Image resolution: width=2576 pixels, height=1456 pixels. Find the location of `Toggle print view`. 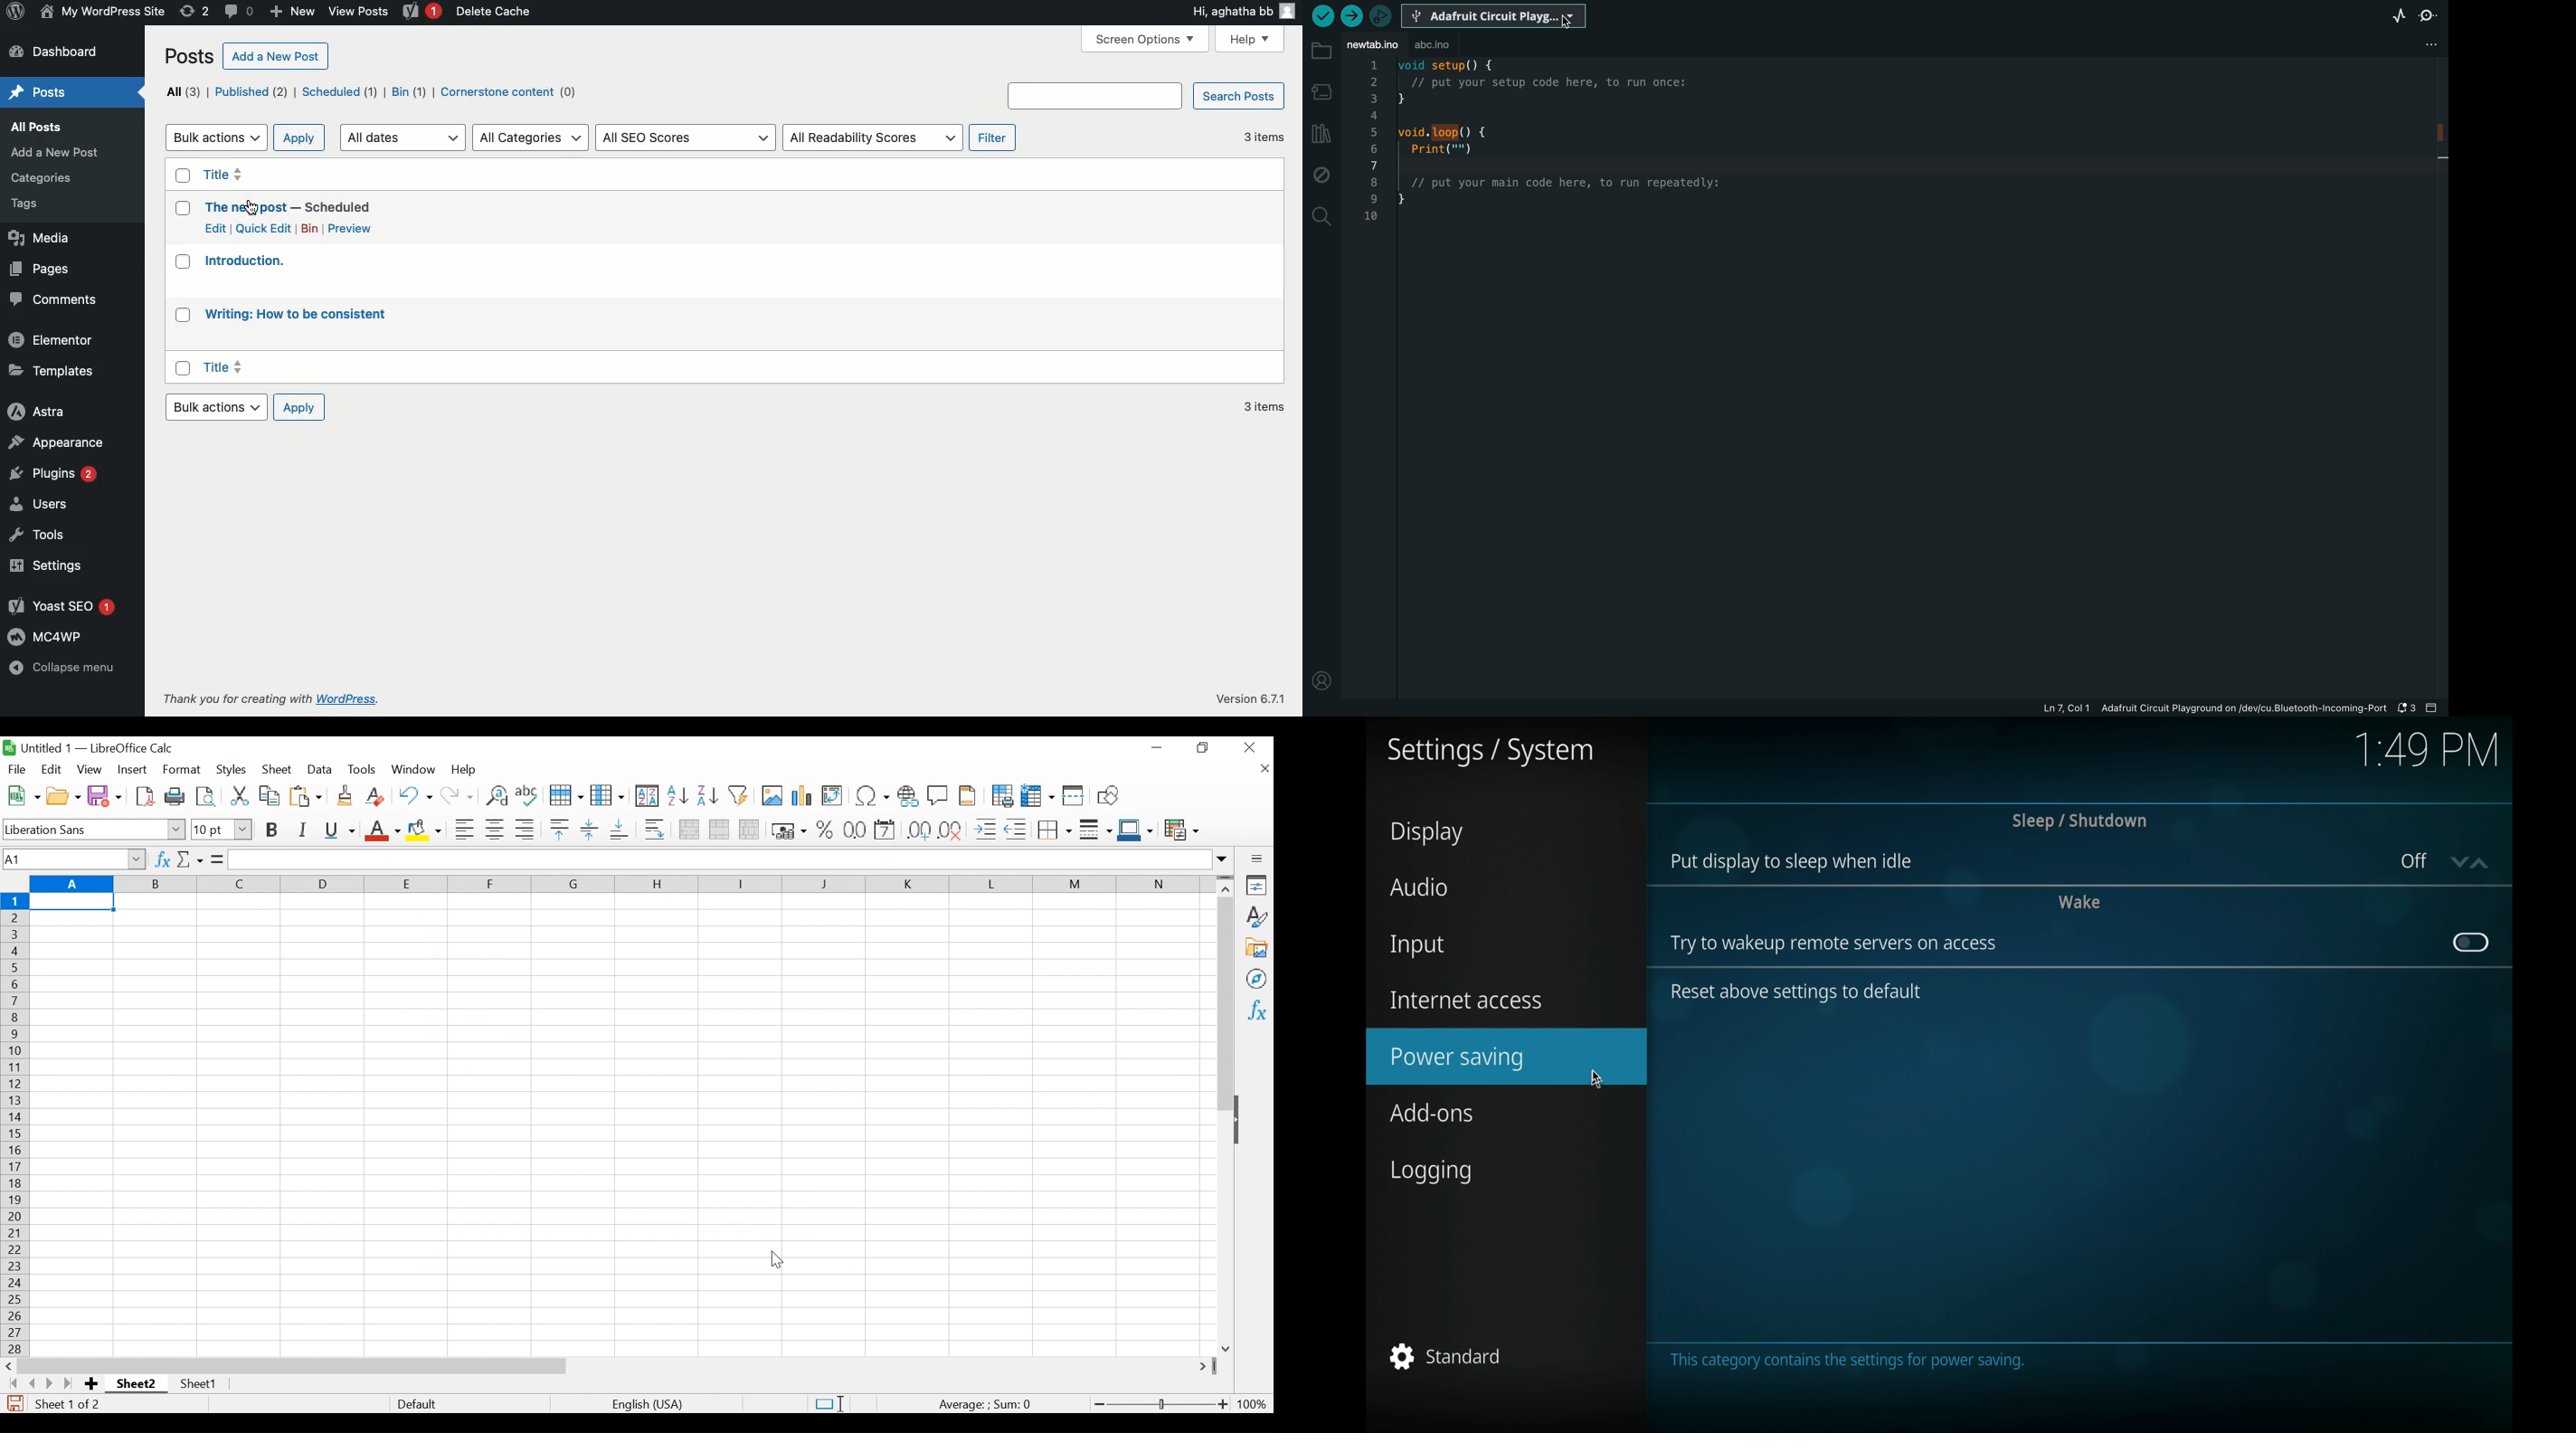

Toggle print view is located at coordinates (206, 795).